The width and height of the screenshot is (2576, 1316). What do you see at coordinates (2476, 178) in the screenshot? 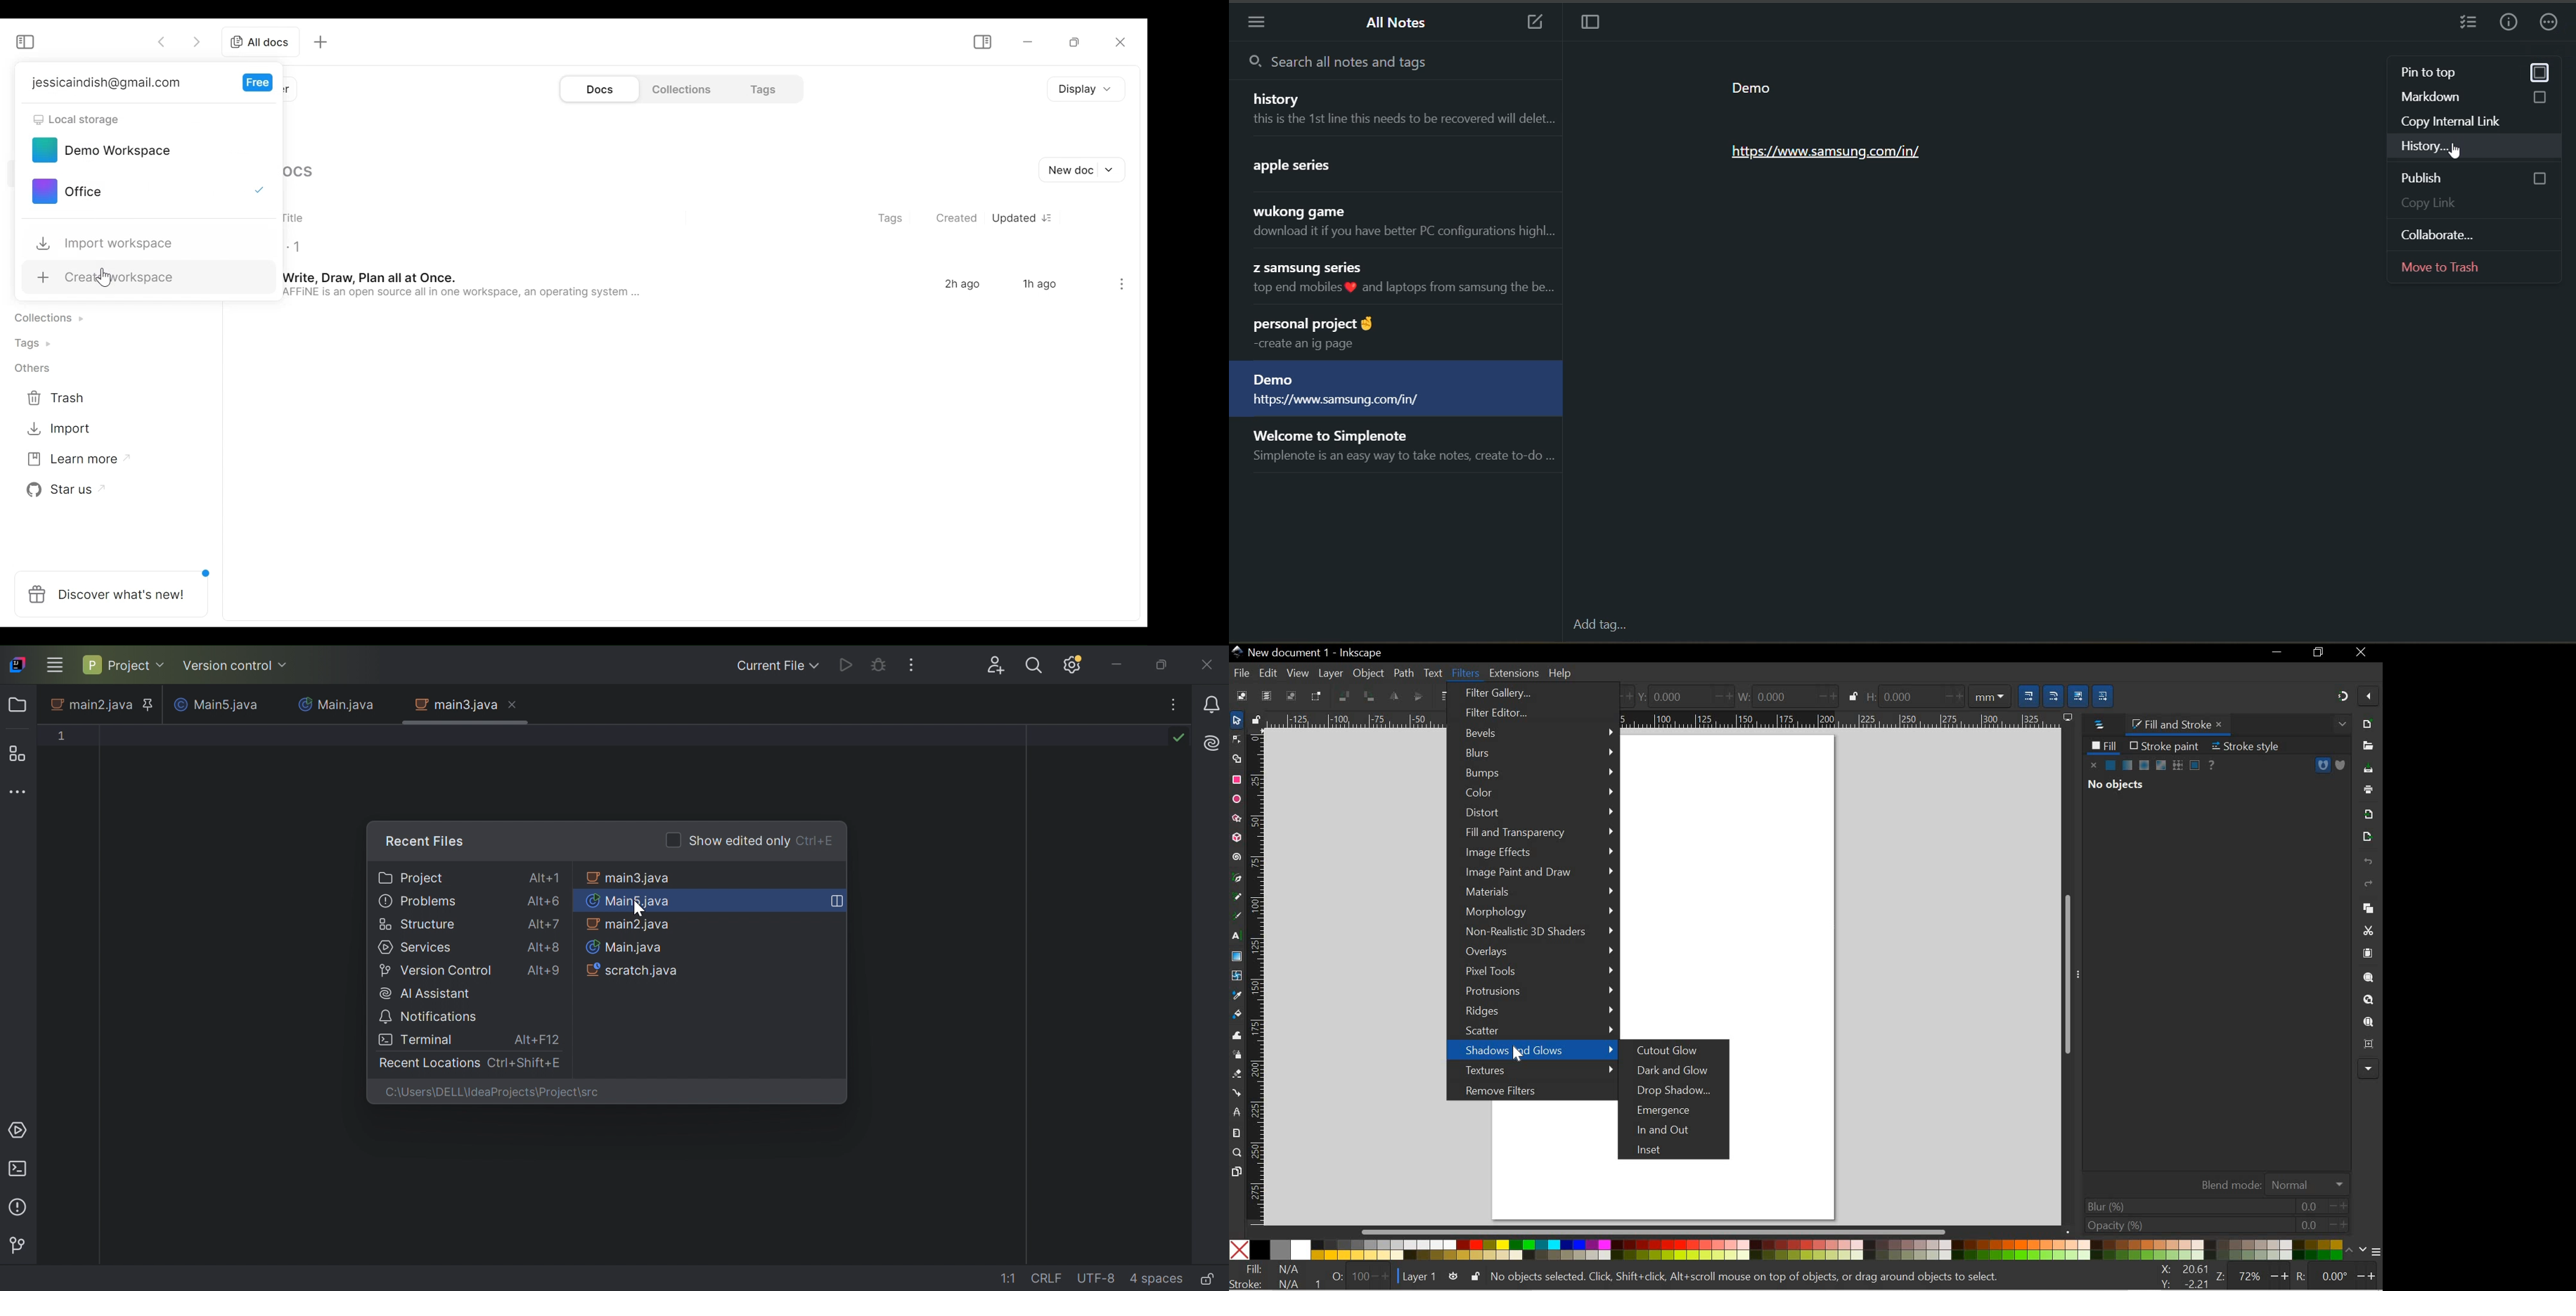
I see `publish` at bounding box center [2476, 178].